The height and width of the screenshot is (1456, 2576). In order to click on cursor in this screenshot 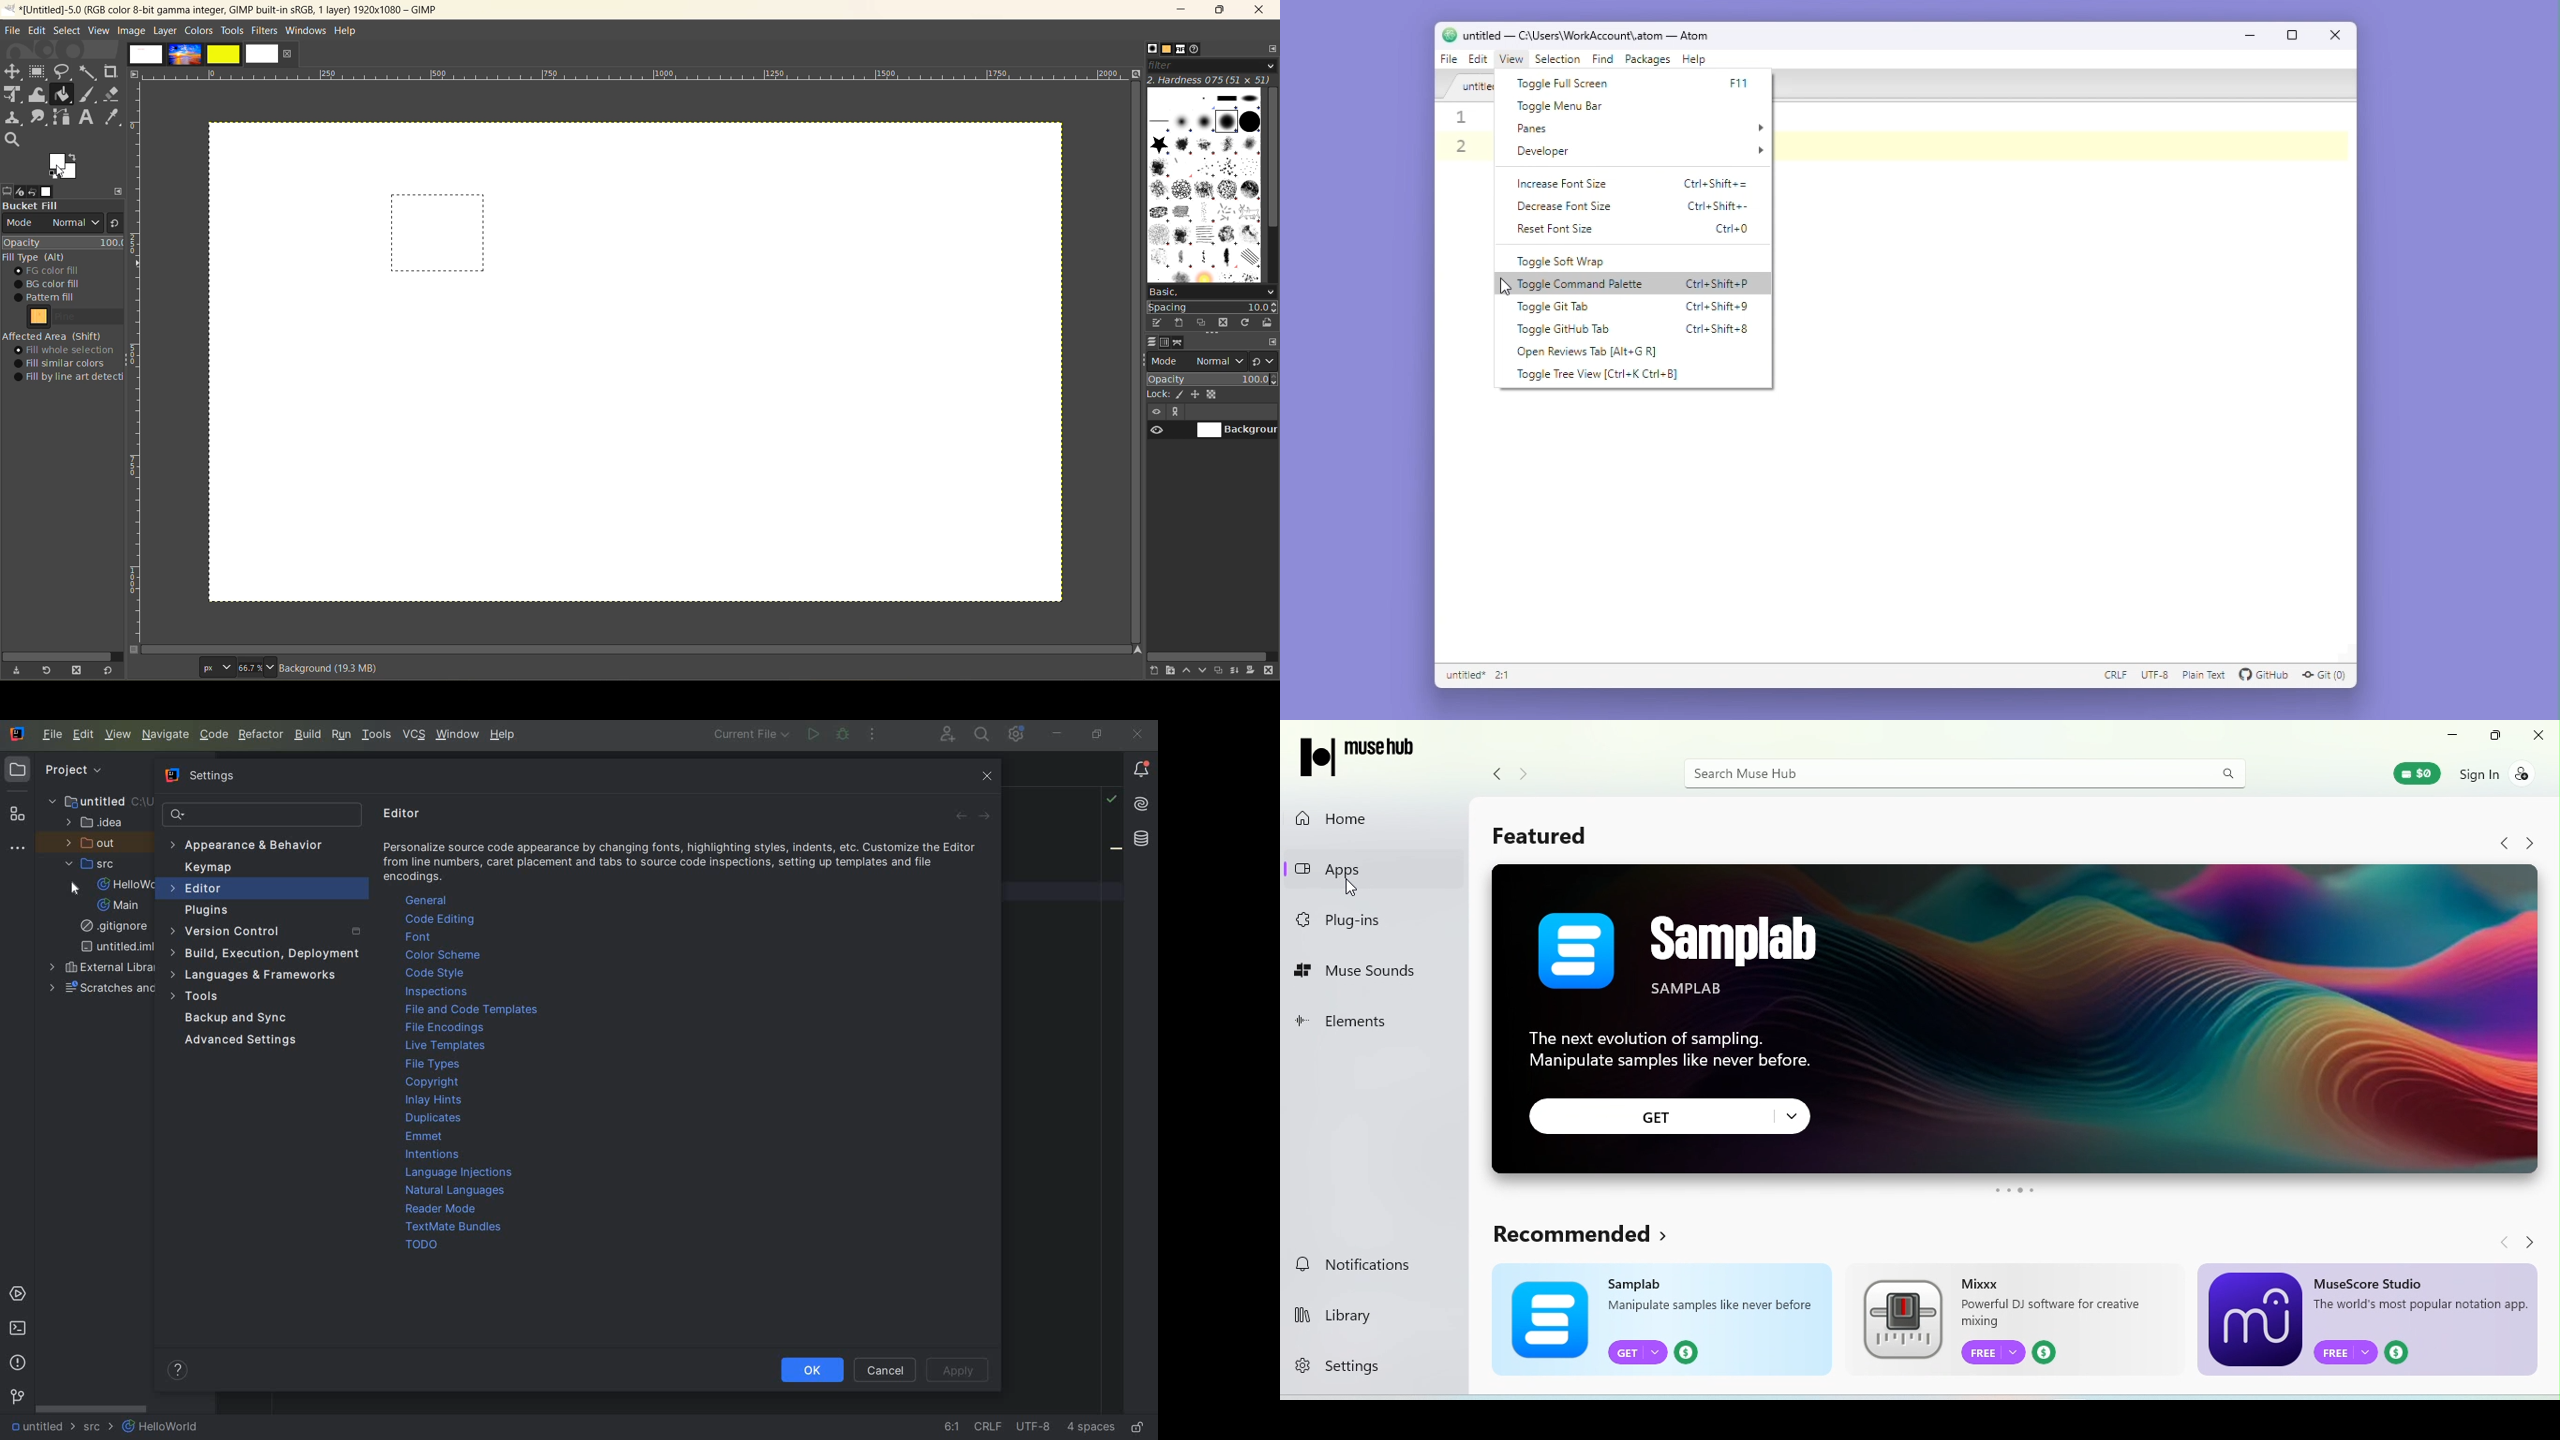, I will do `click(62, 171)`.